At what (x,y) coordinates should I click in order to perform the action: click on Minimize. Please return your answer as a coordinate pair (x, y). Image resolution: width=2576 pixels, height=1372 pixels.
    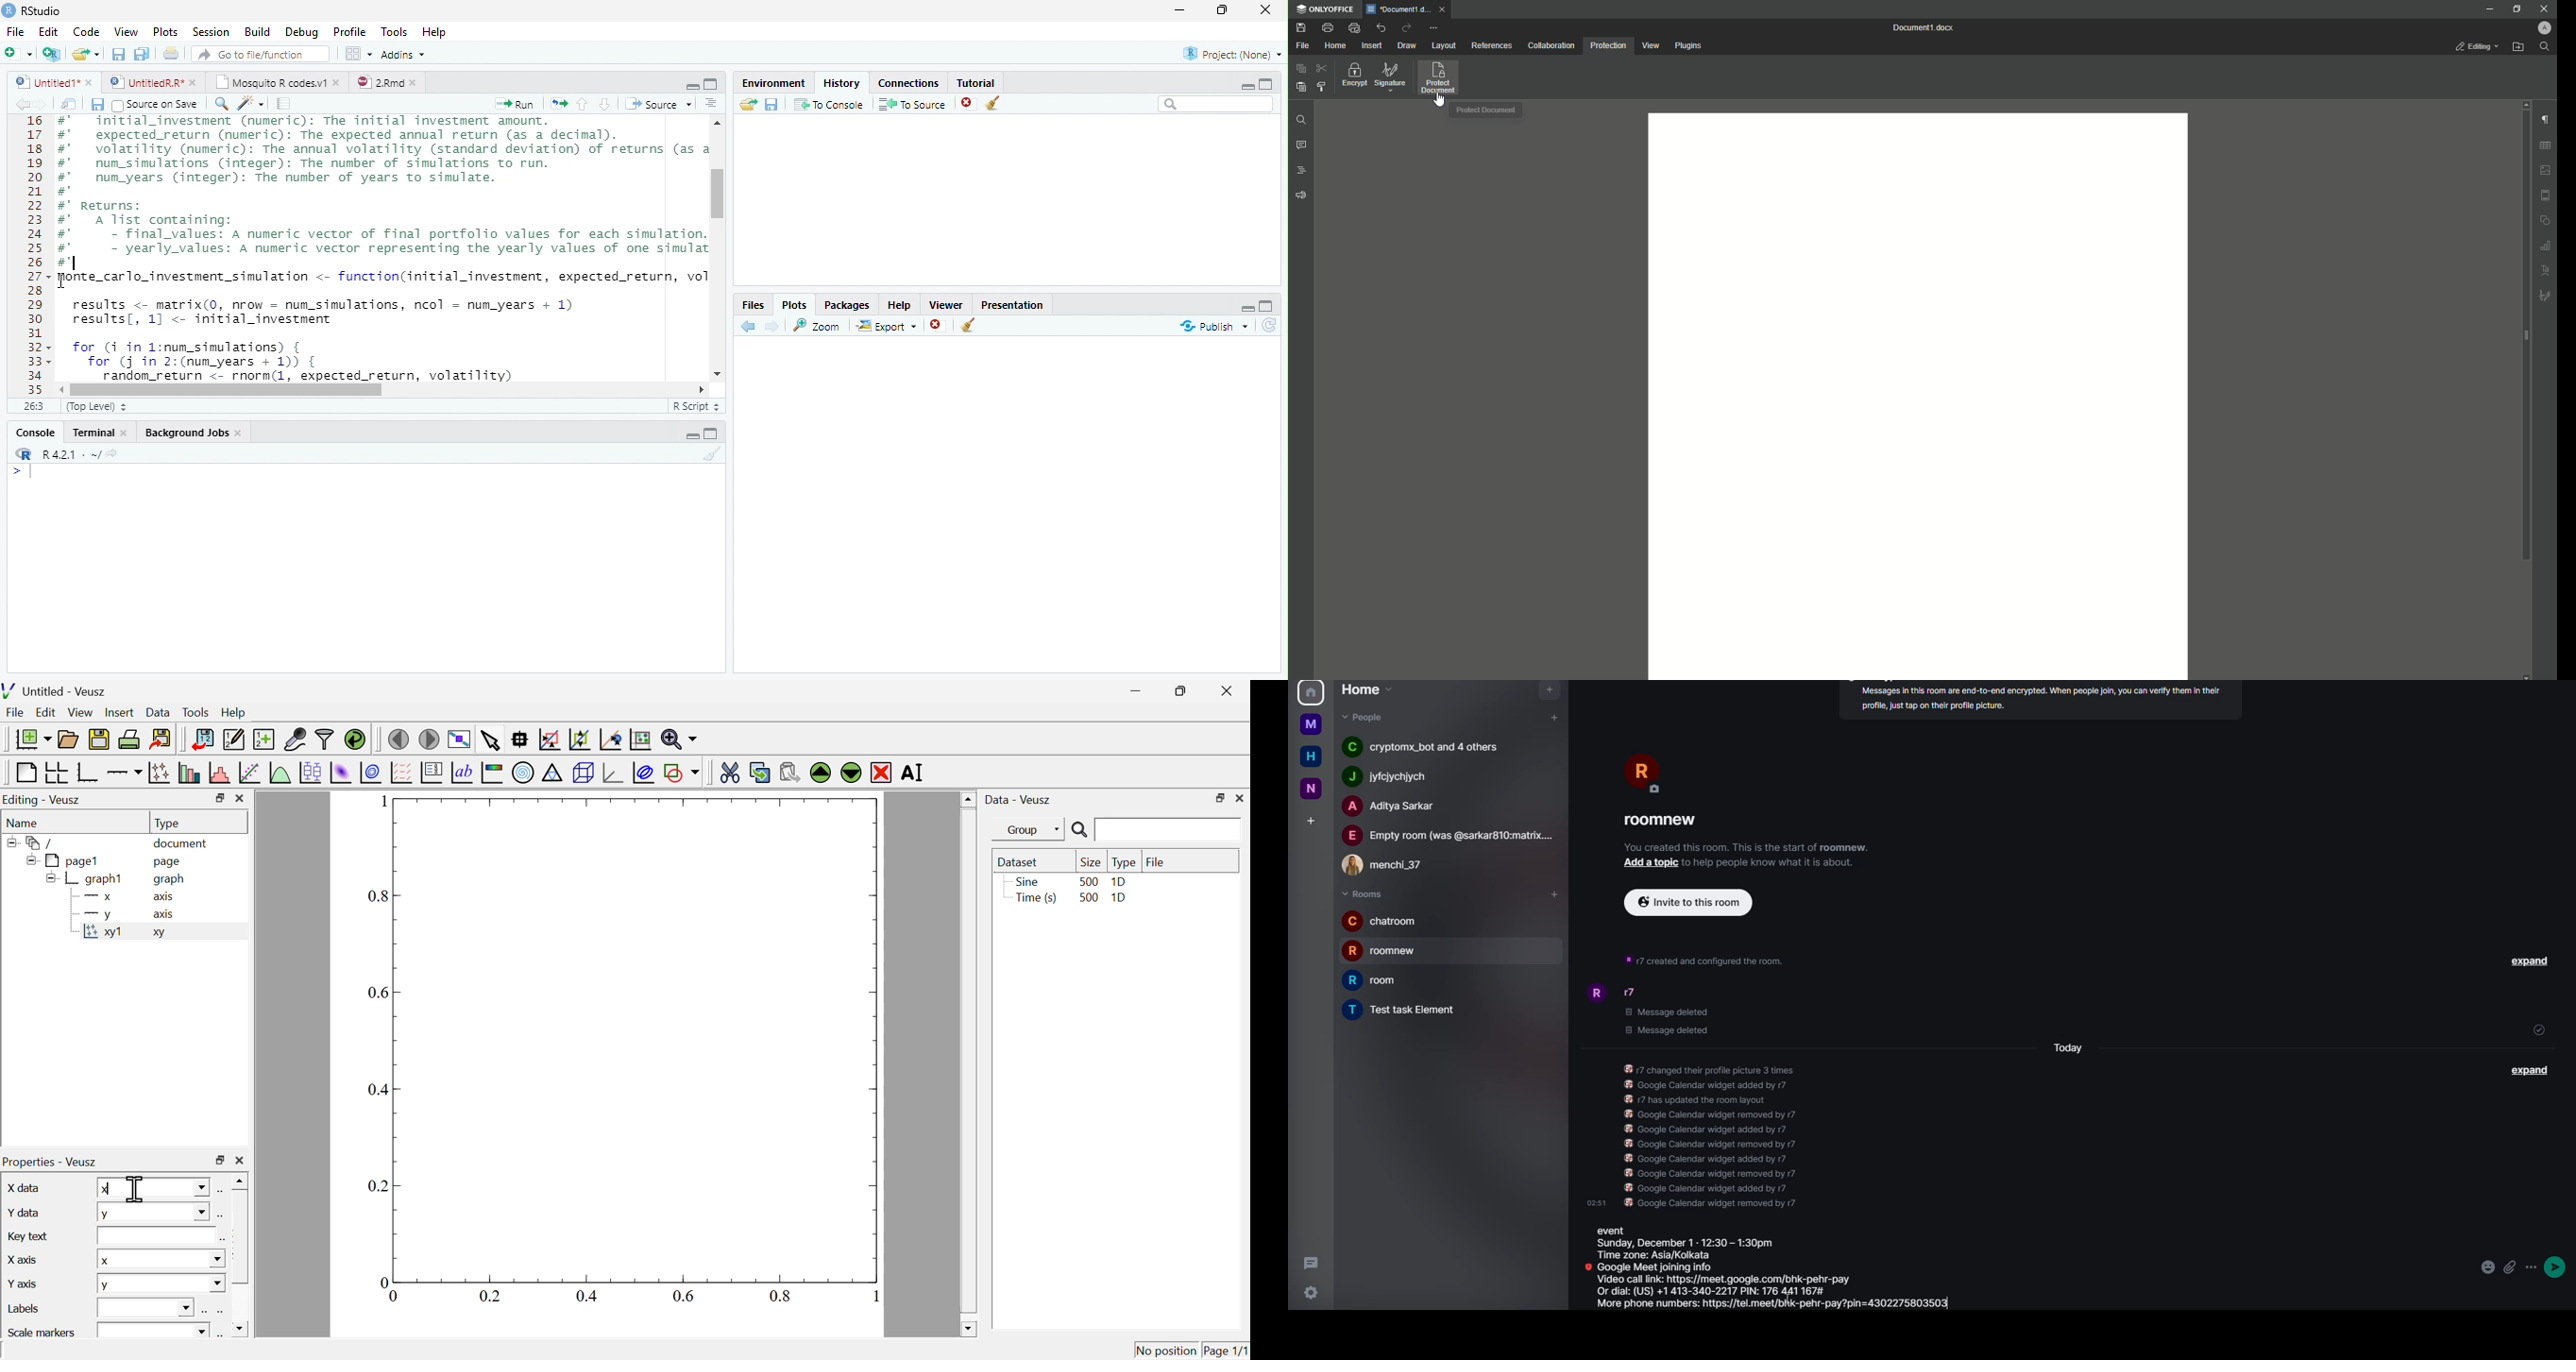
    Looking at the image, I should click on (2487, 9).